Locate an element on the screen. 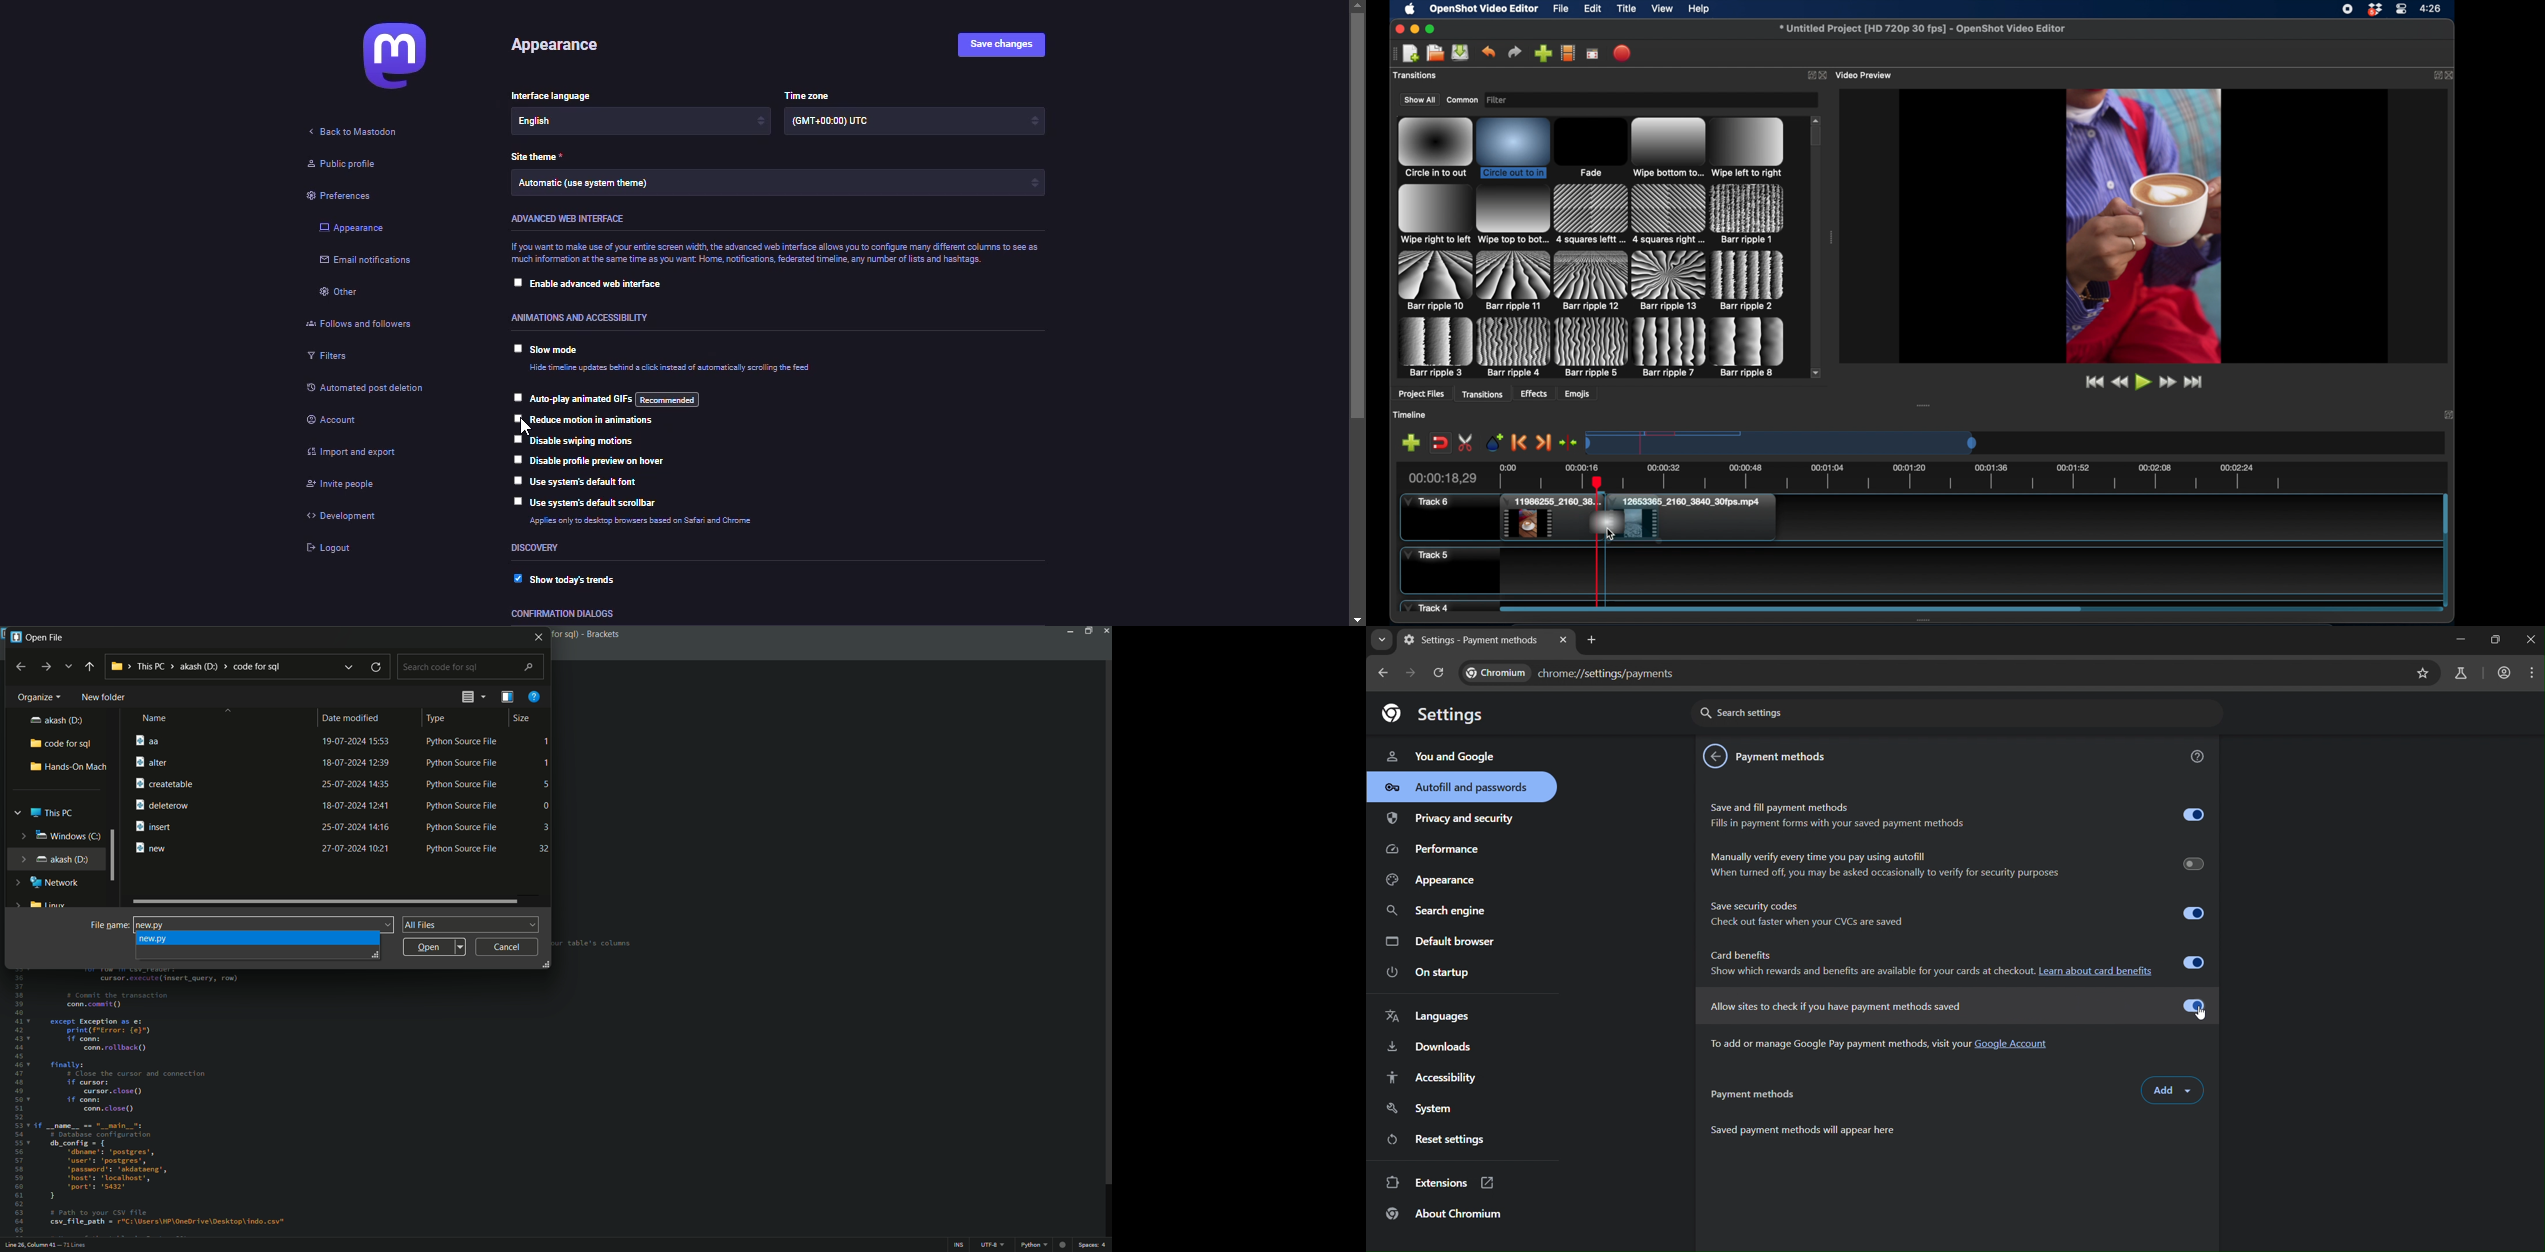 The height and width of the screenshot is (1260, 2548). close window is located at coordinates (540, 636).